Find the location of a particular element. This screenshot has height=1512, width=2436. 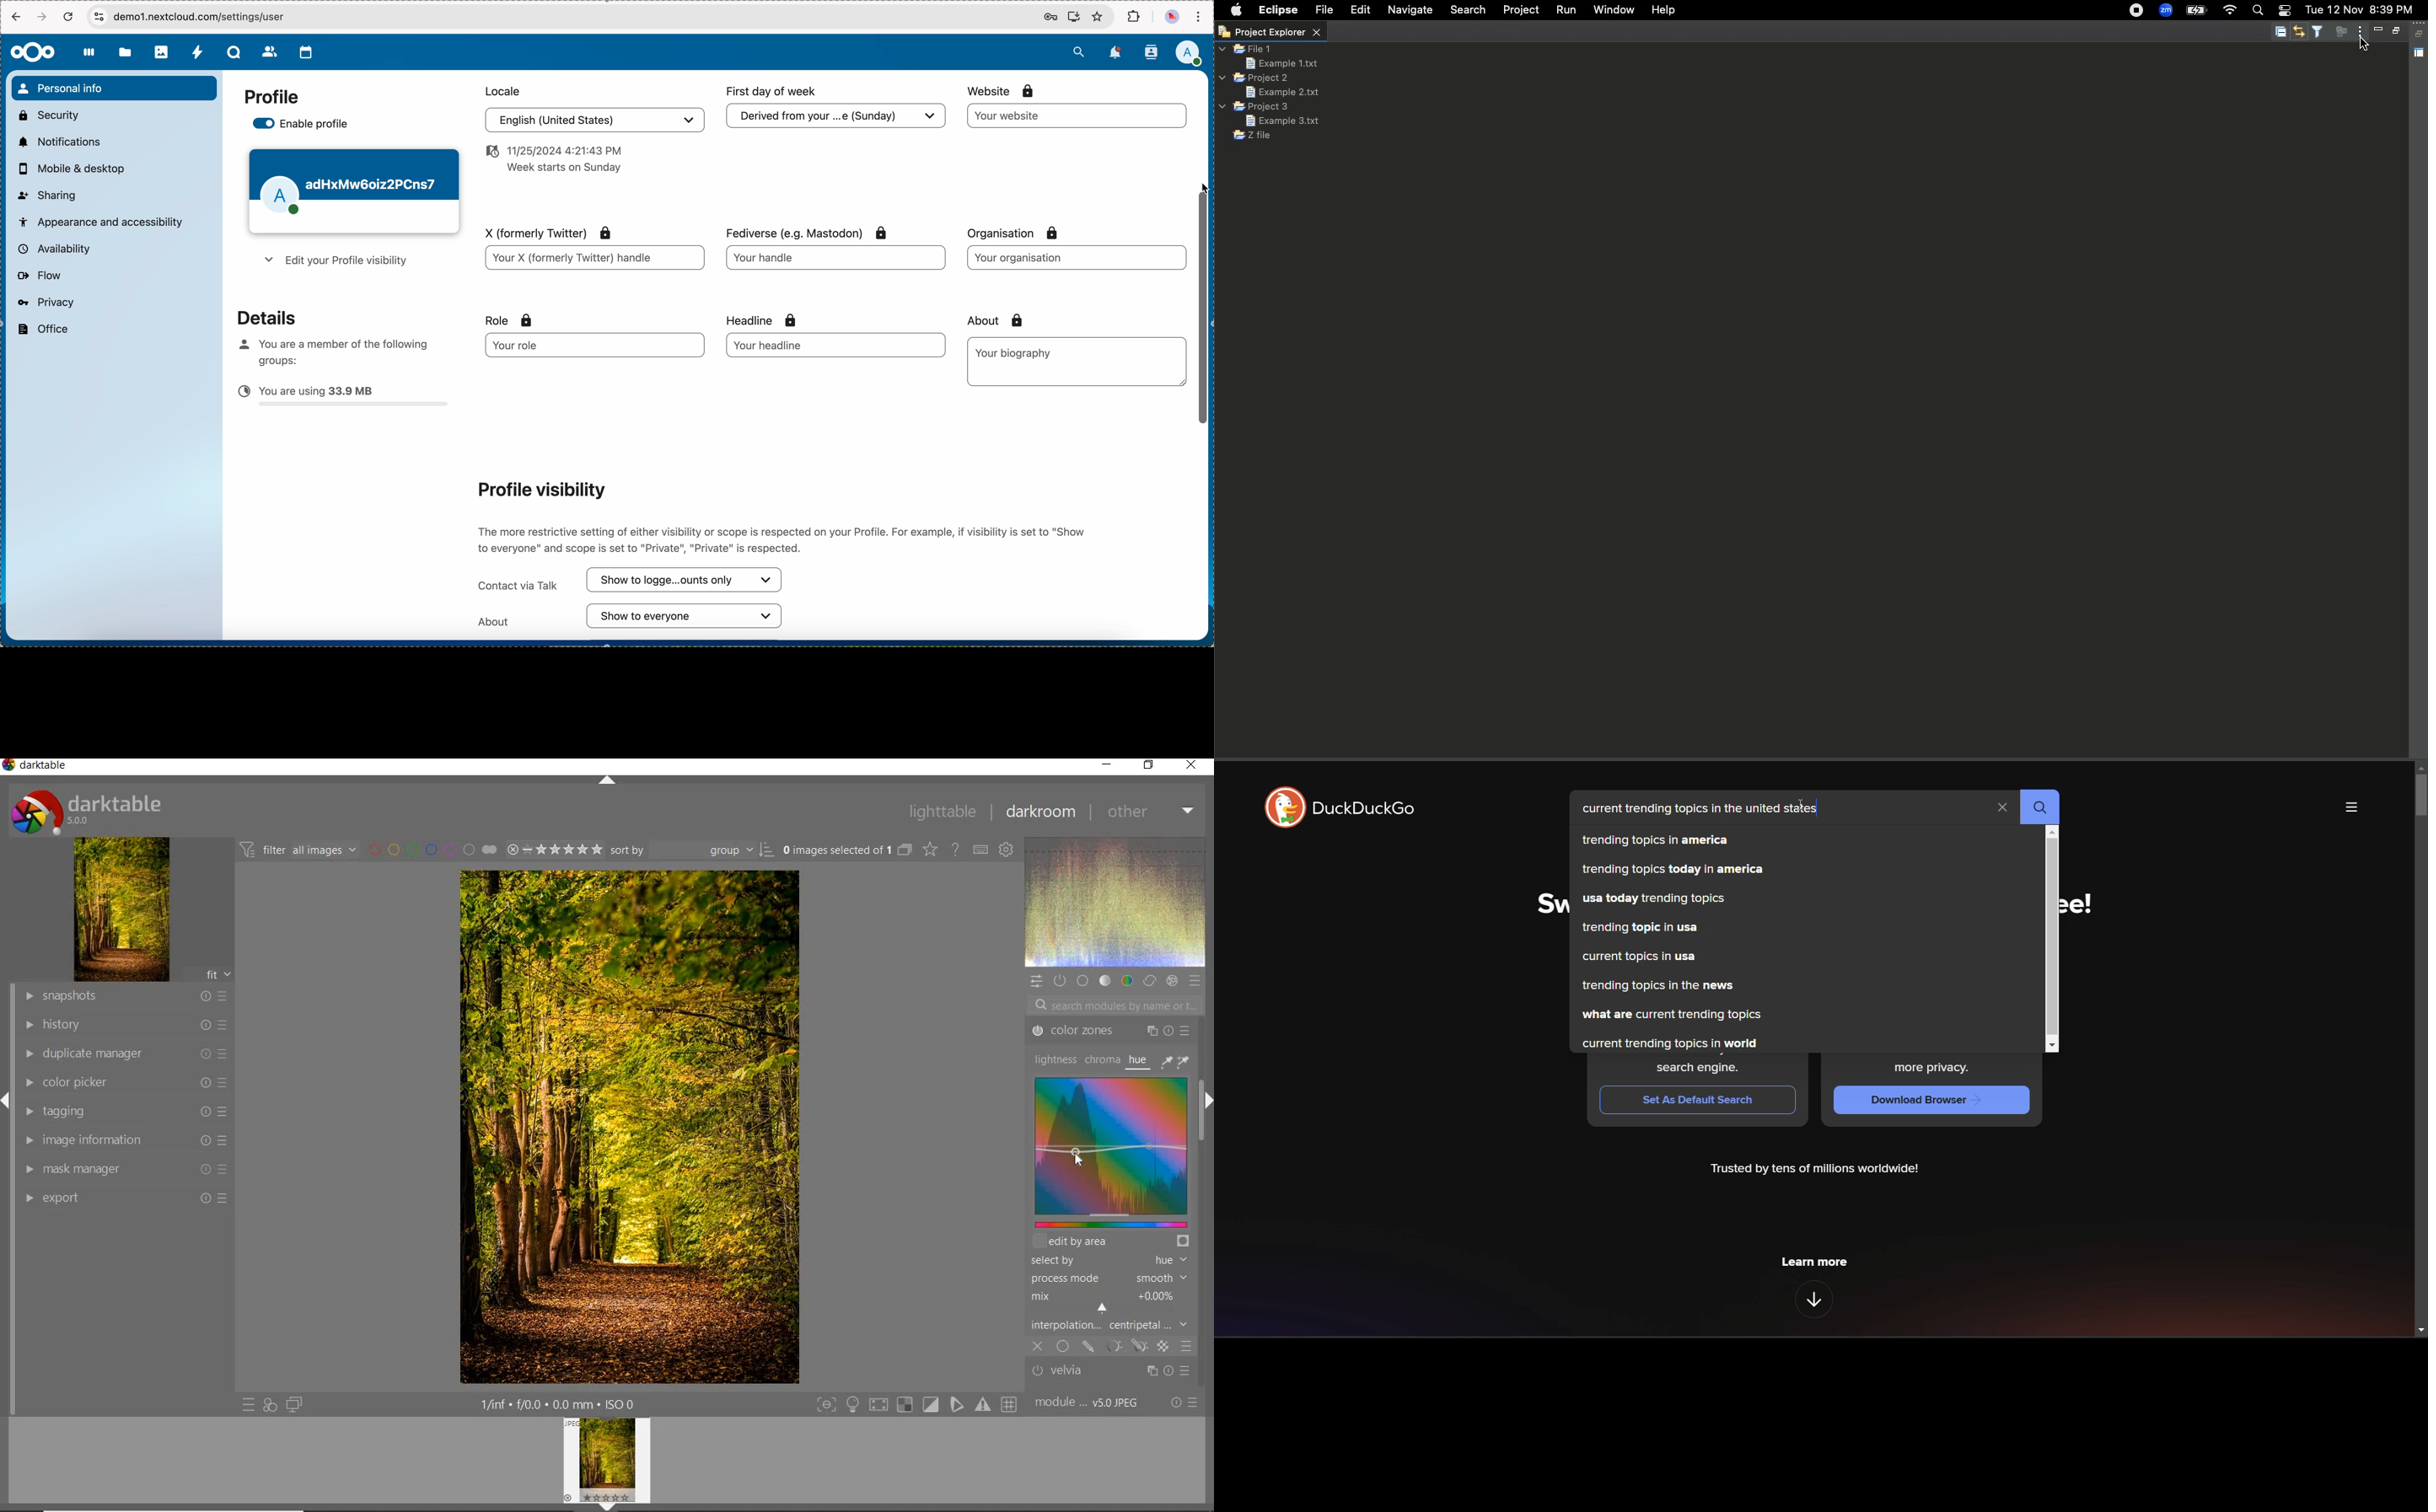

details is located at coordinates (259, 316).